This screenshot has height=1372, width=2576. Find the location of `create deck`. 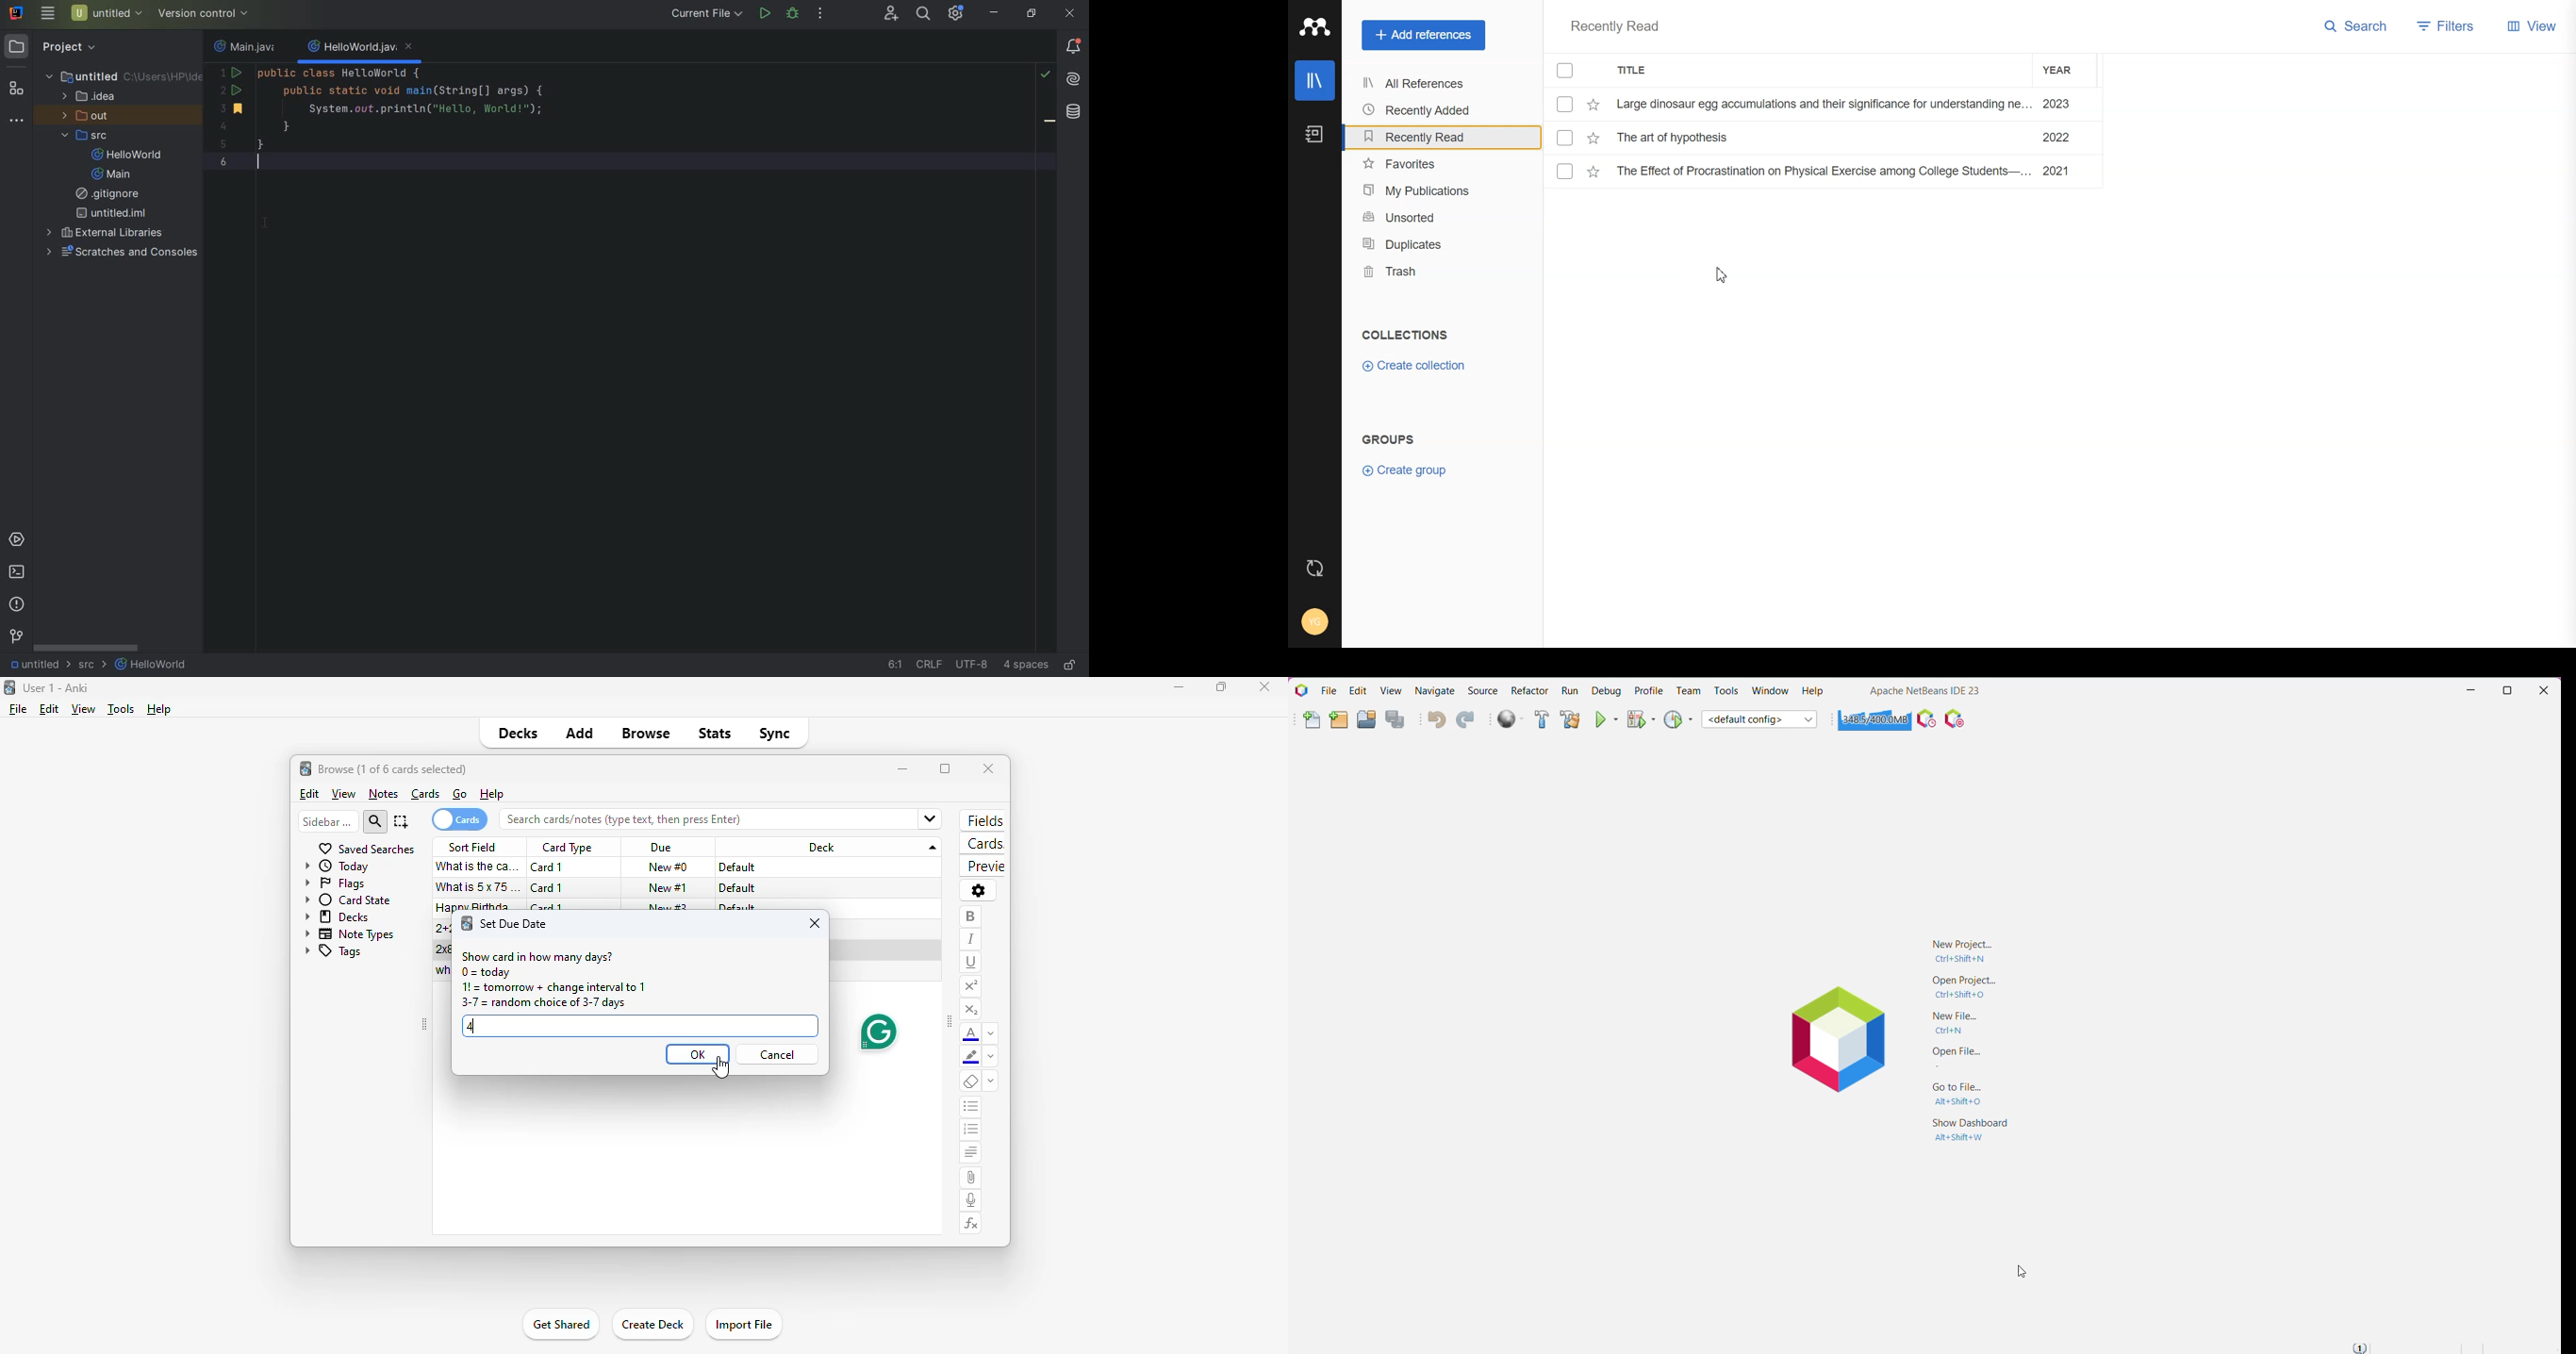

create deck is located at coordinates (652, 1325).